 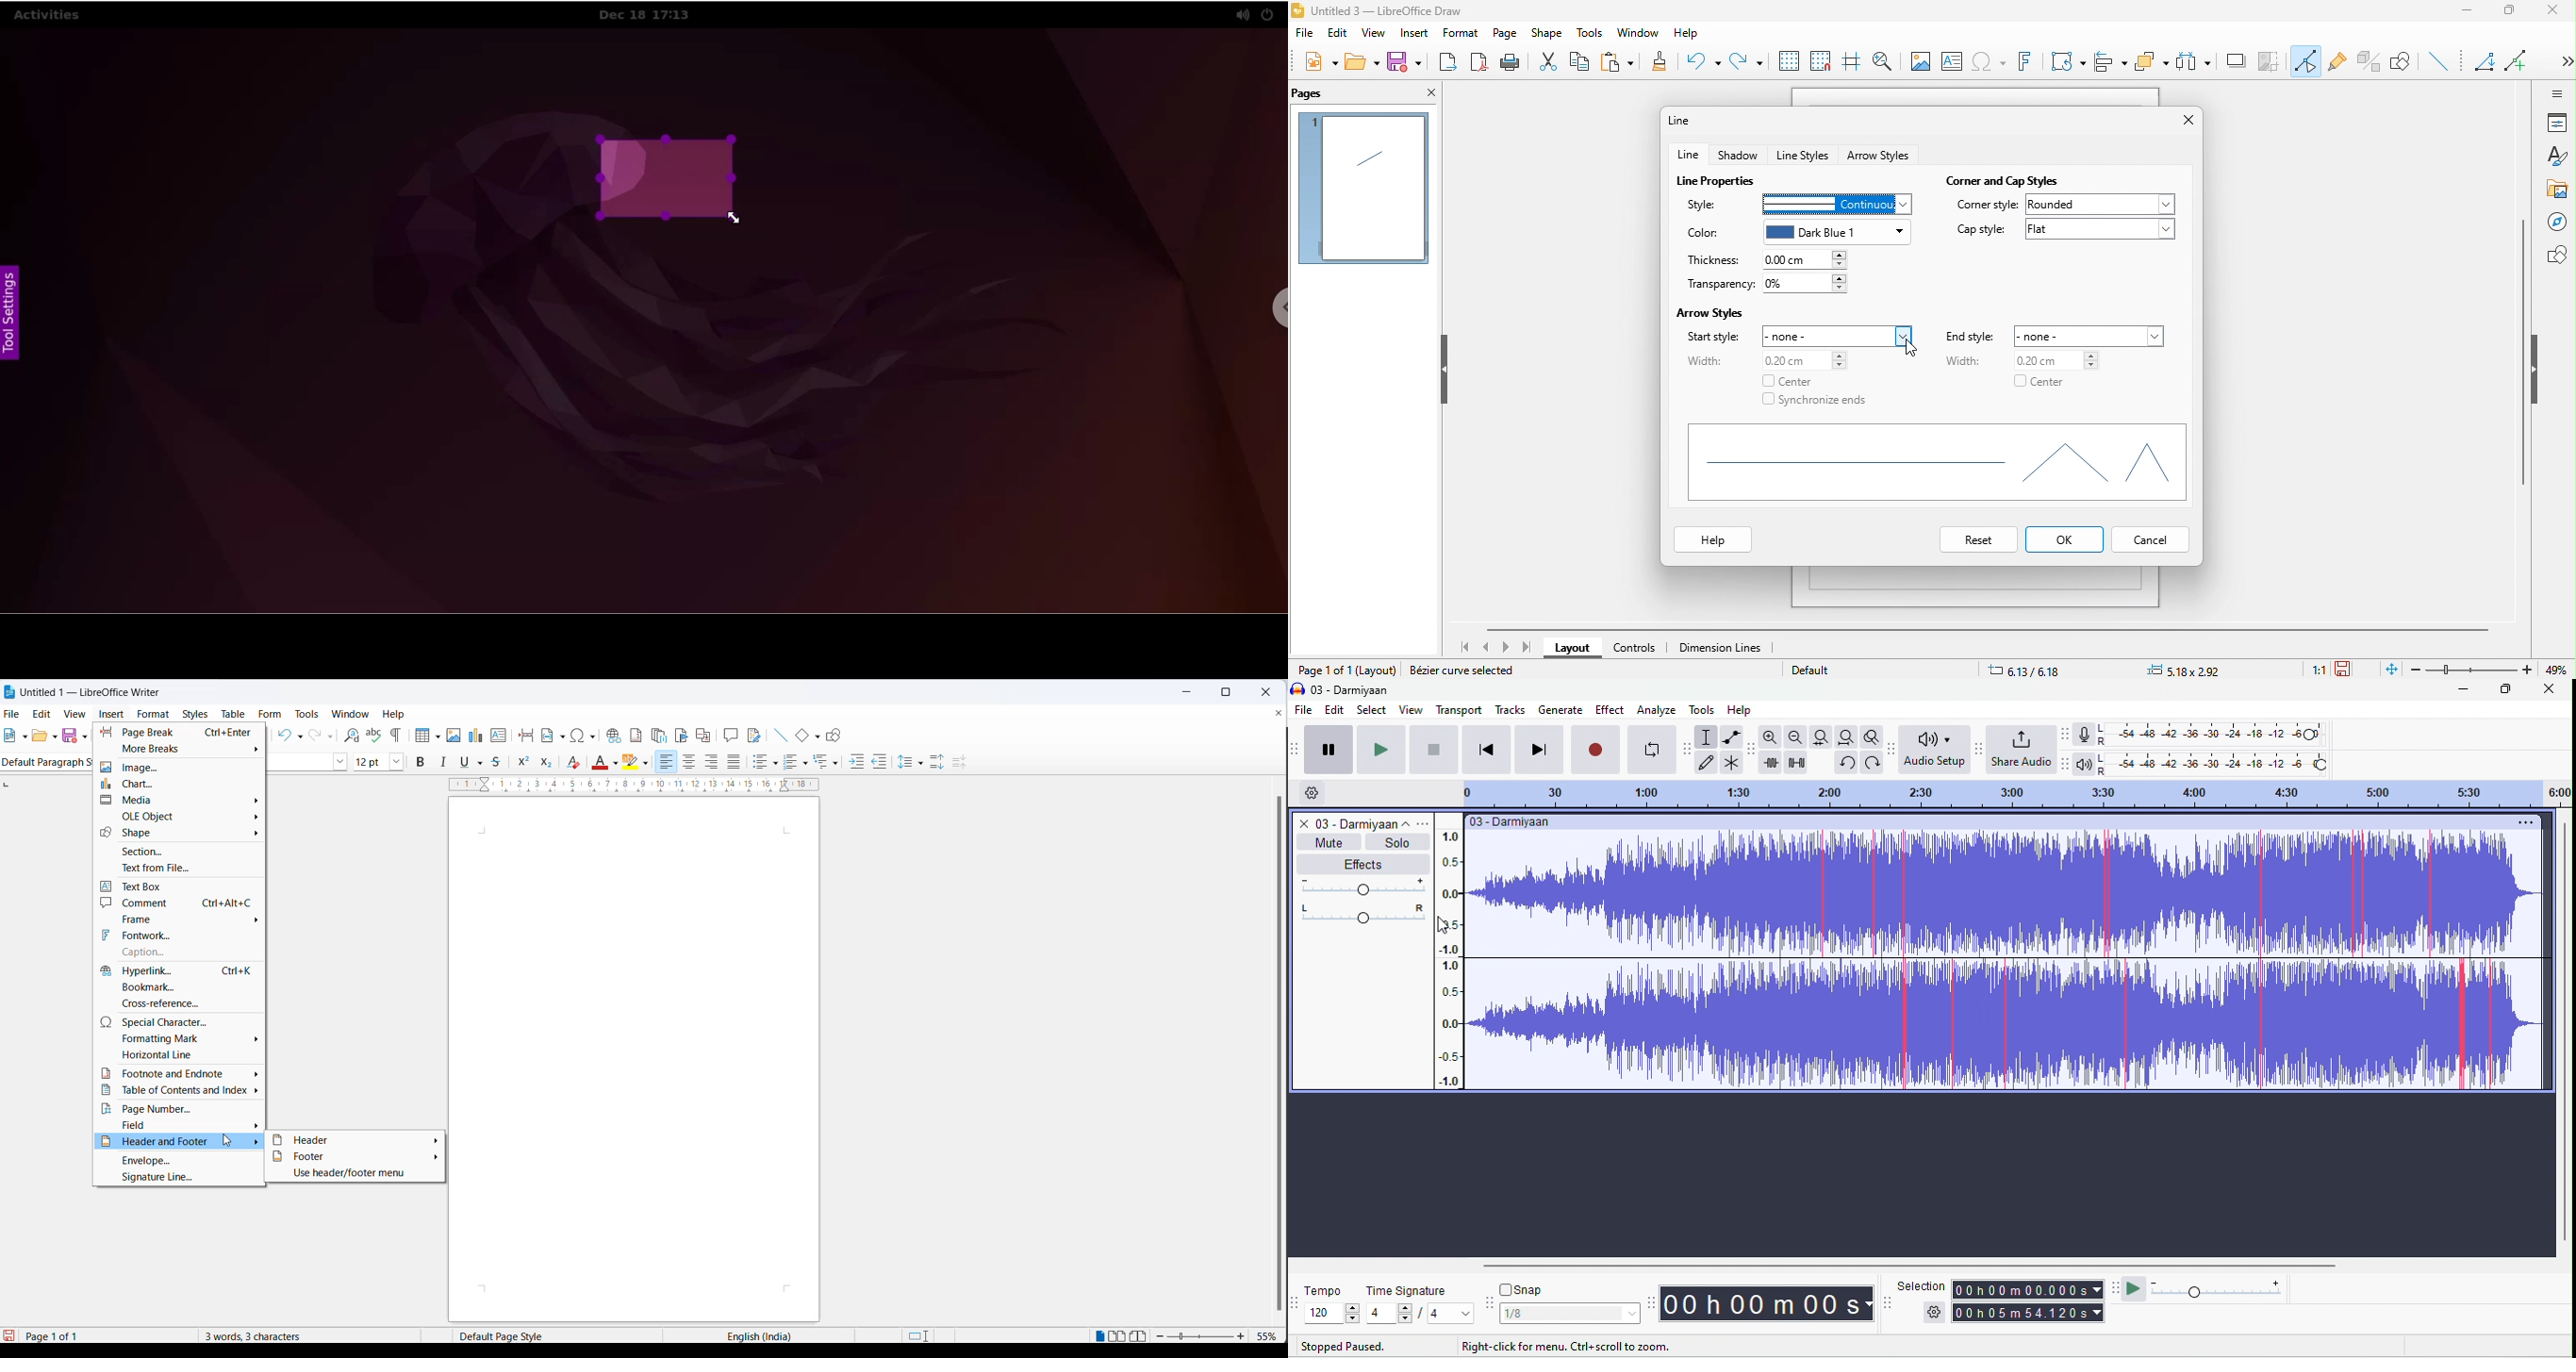 What do you see at coordinates (1296, 1304) in the screenshot?
I see `tempo options` at bounding box center [1296, 1304].